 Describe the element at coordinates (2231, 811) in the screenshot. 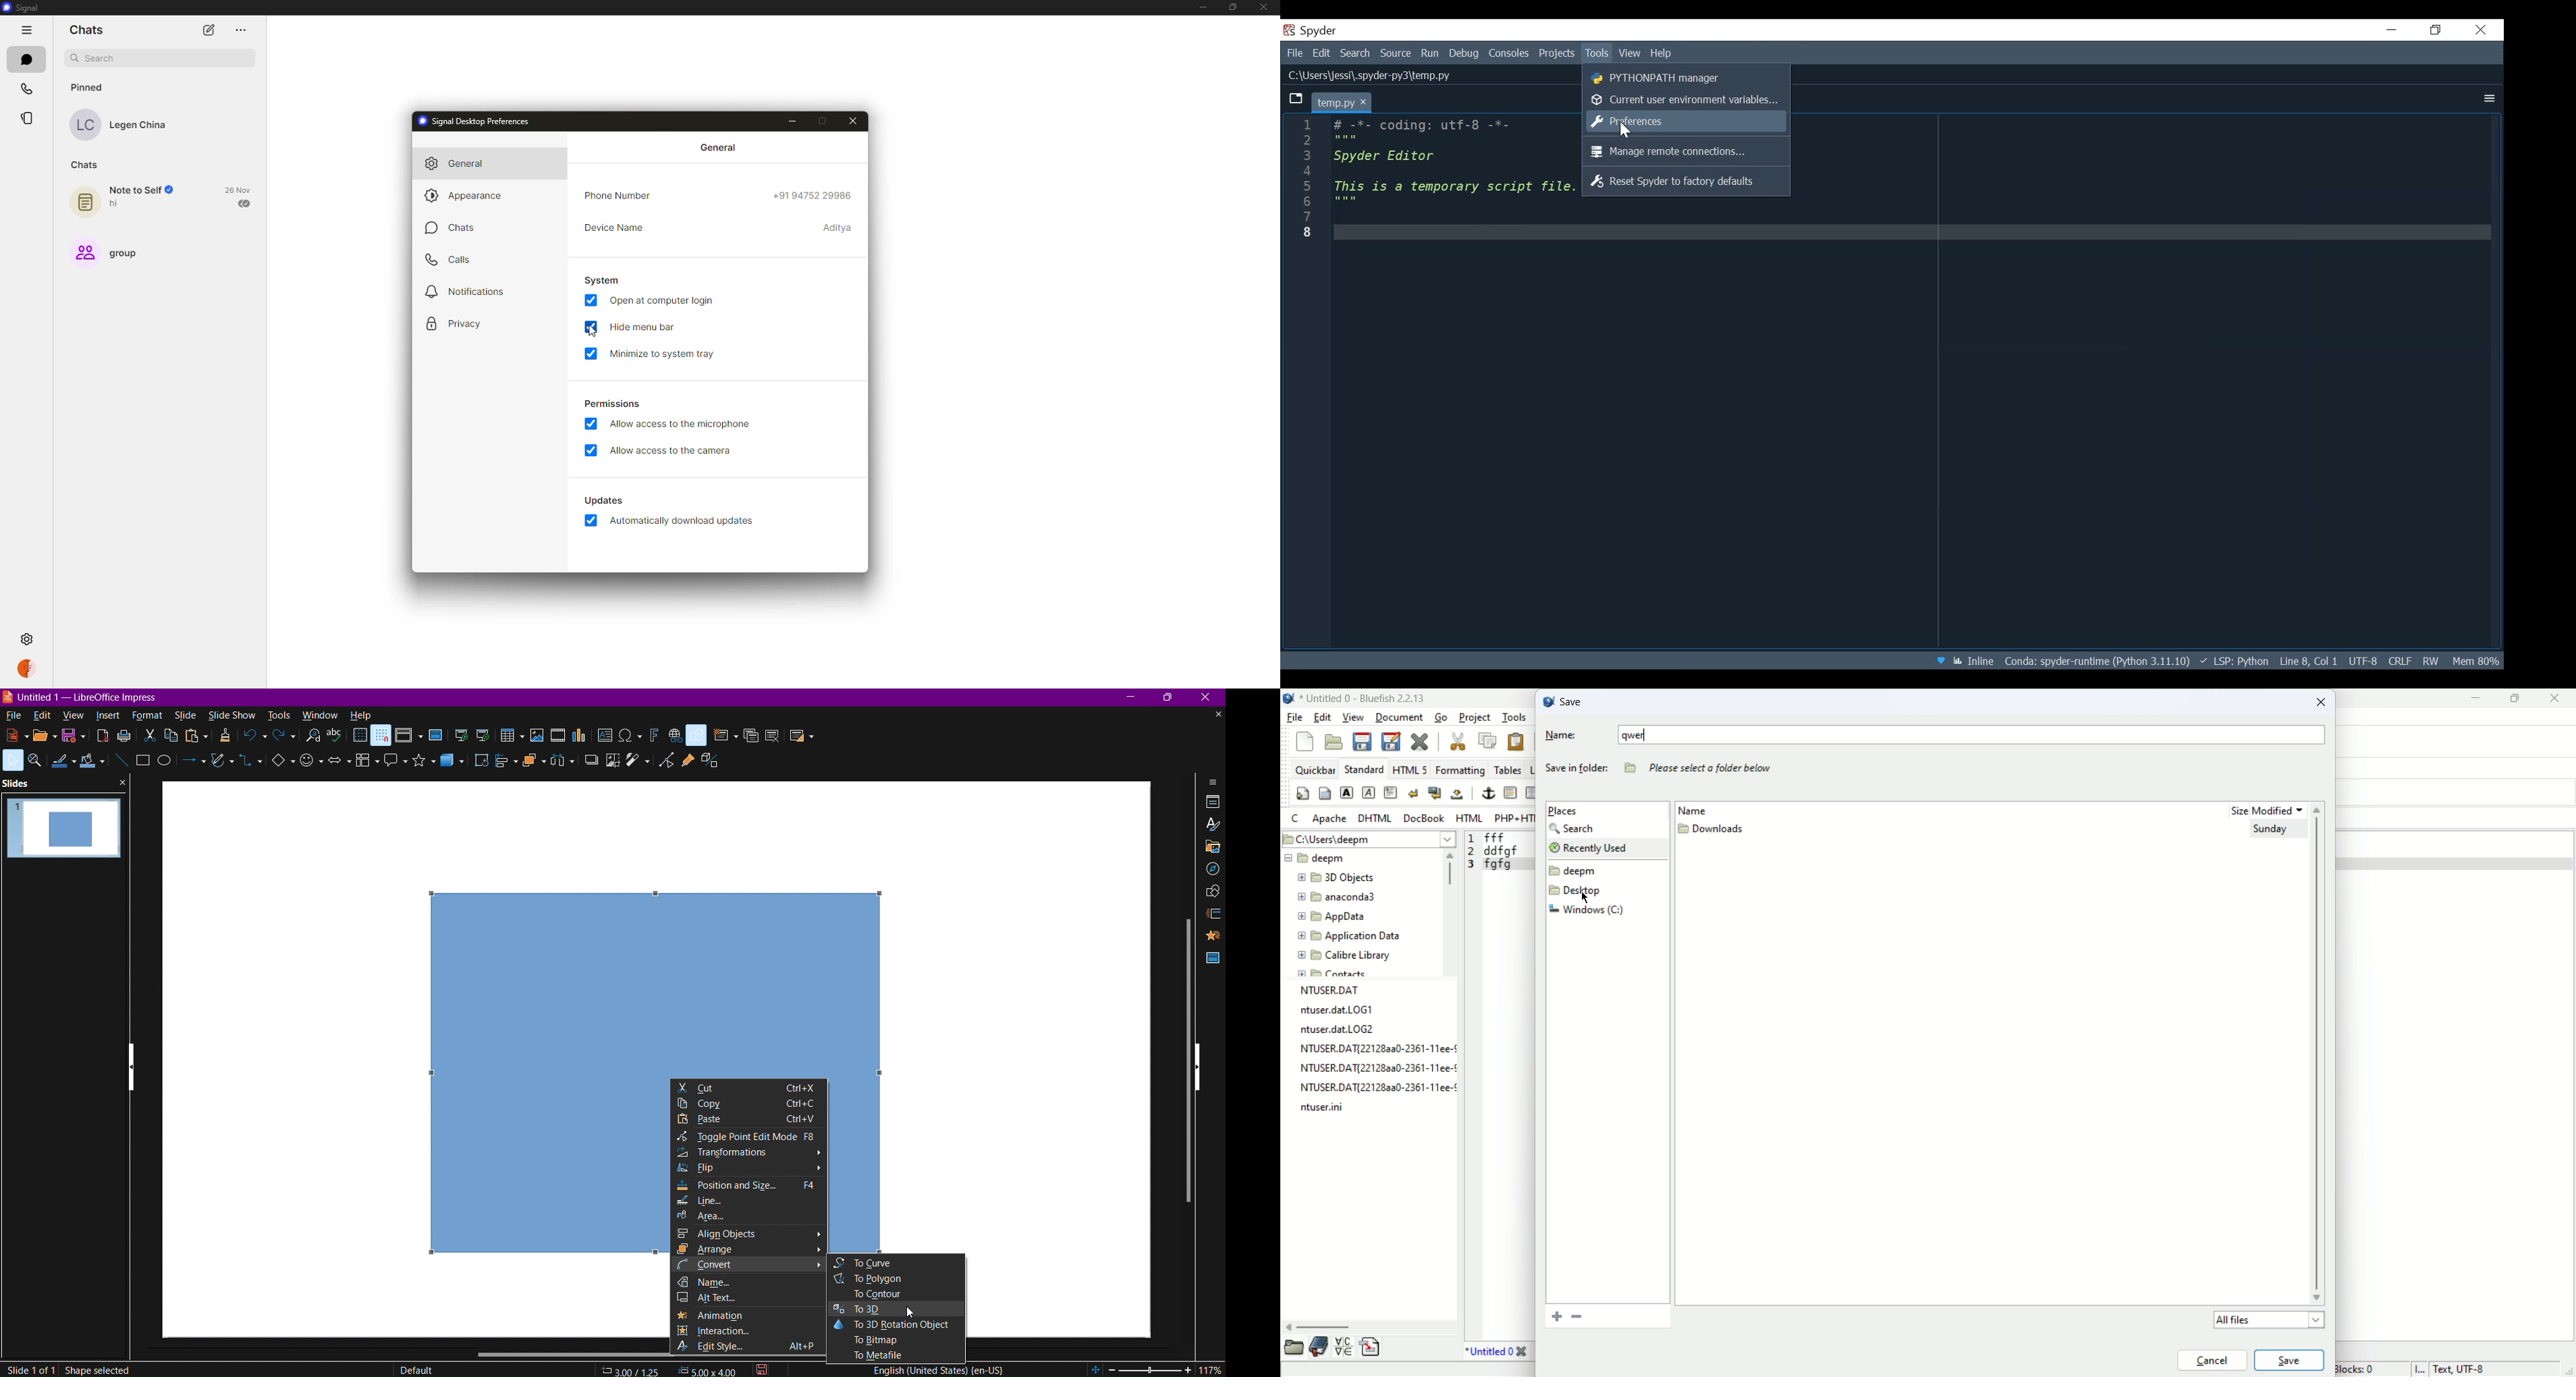

I see `size` at that location.